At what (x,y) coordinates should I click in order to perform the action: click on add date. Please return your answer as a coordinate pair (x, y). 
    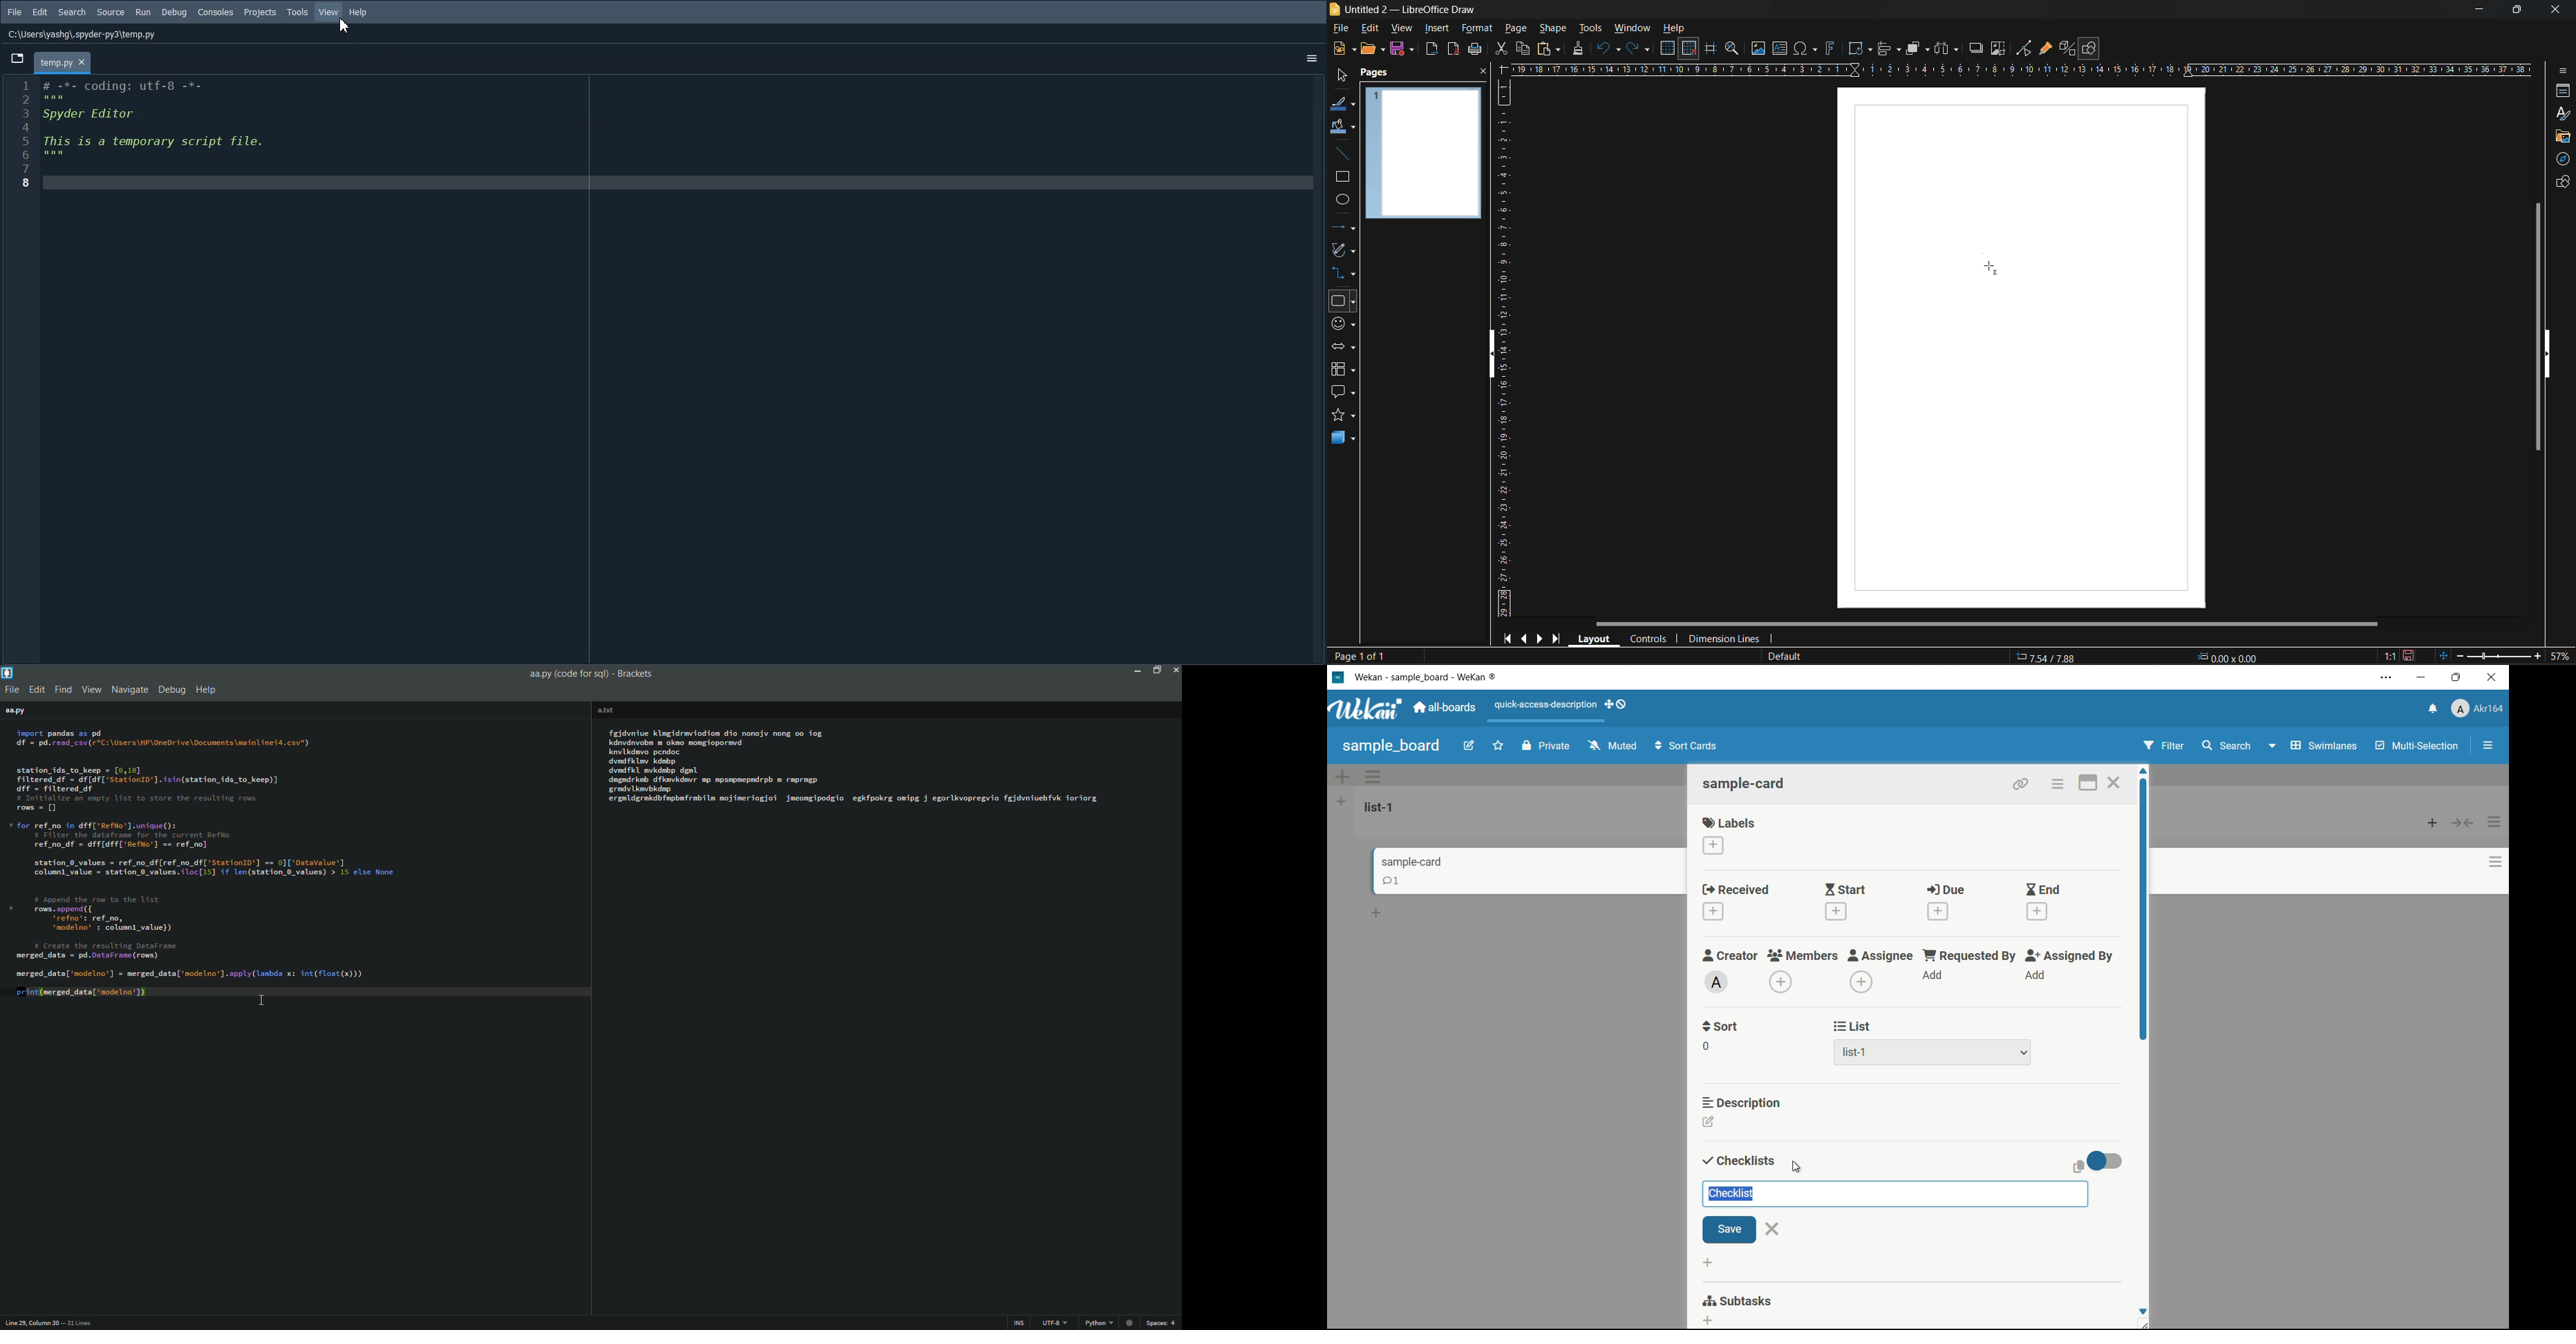
    Looking at the image, I should click on (1836, 911).